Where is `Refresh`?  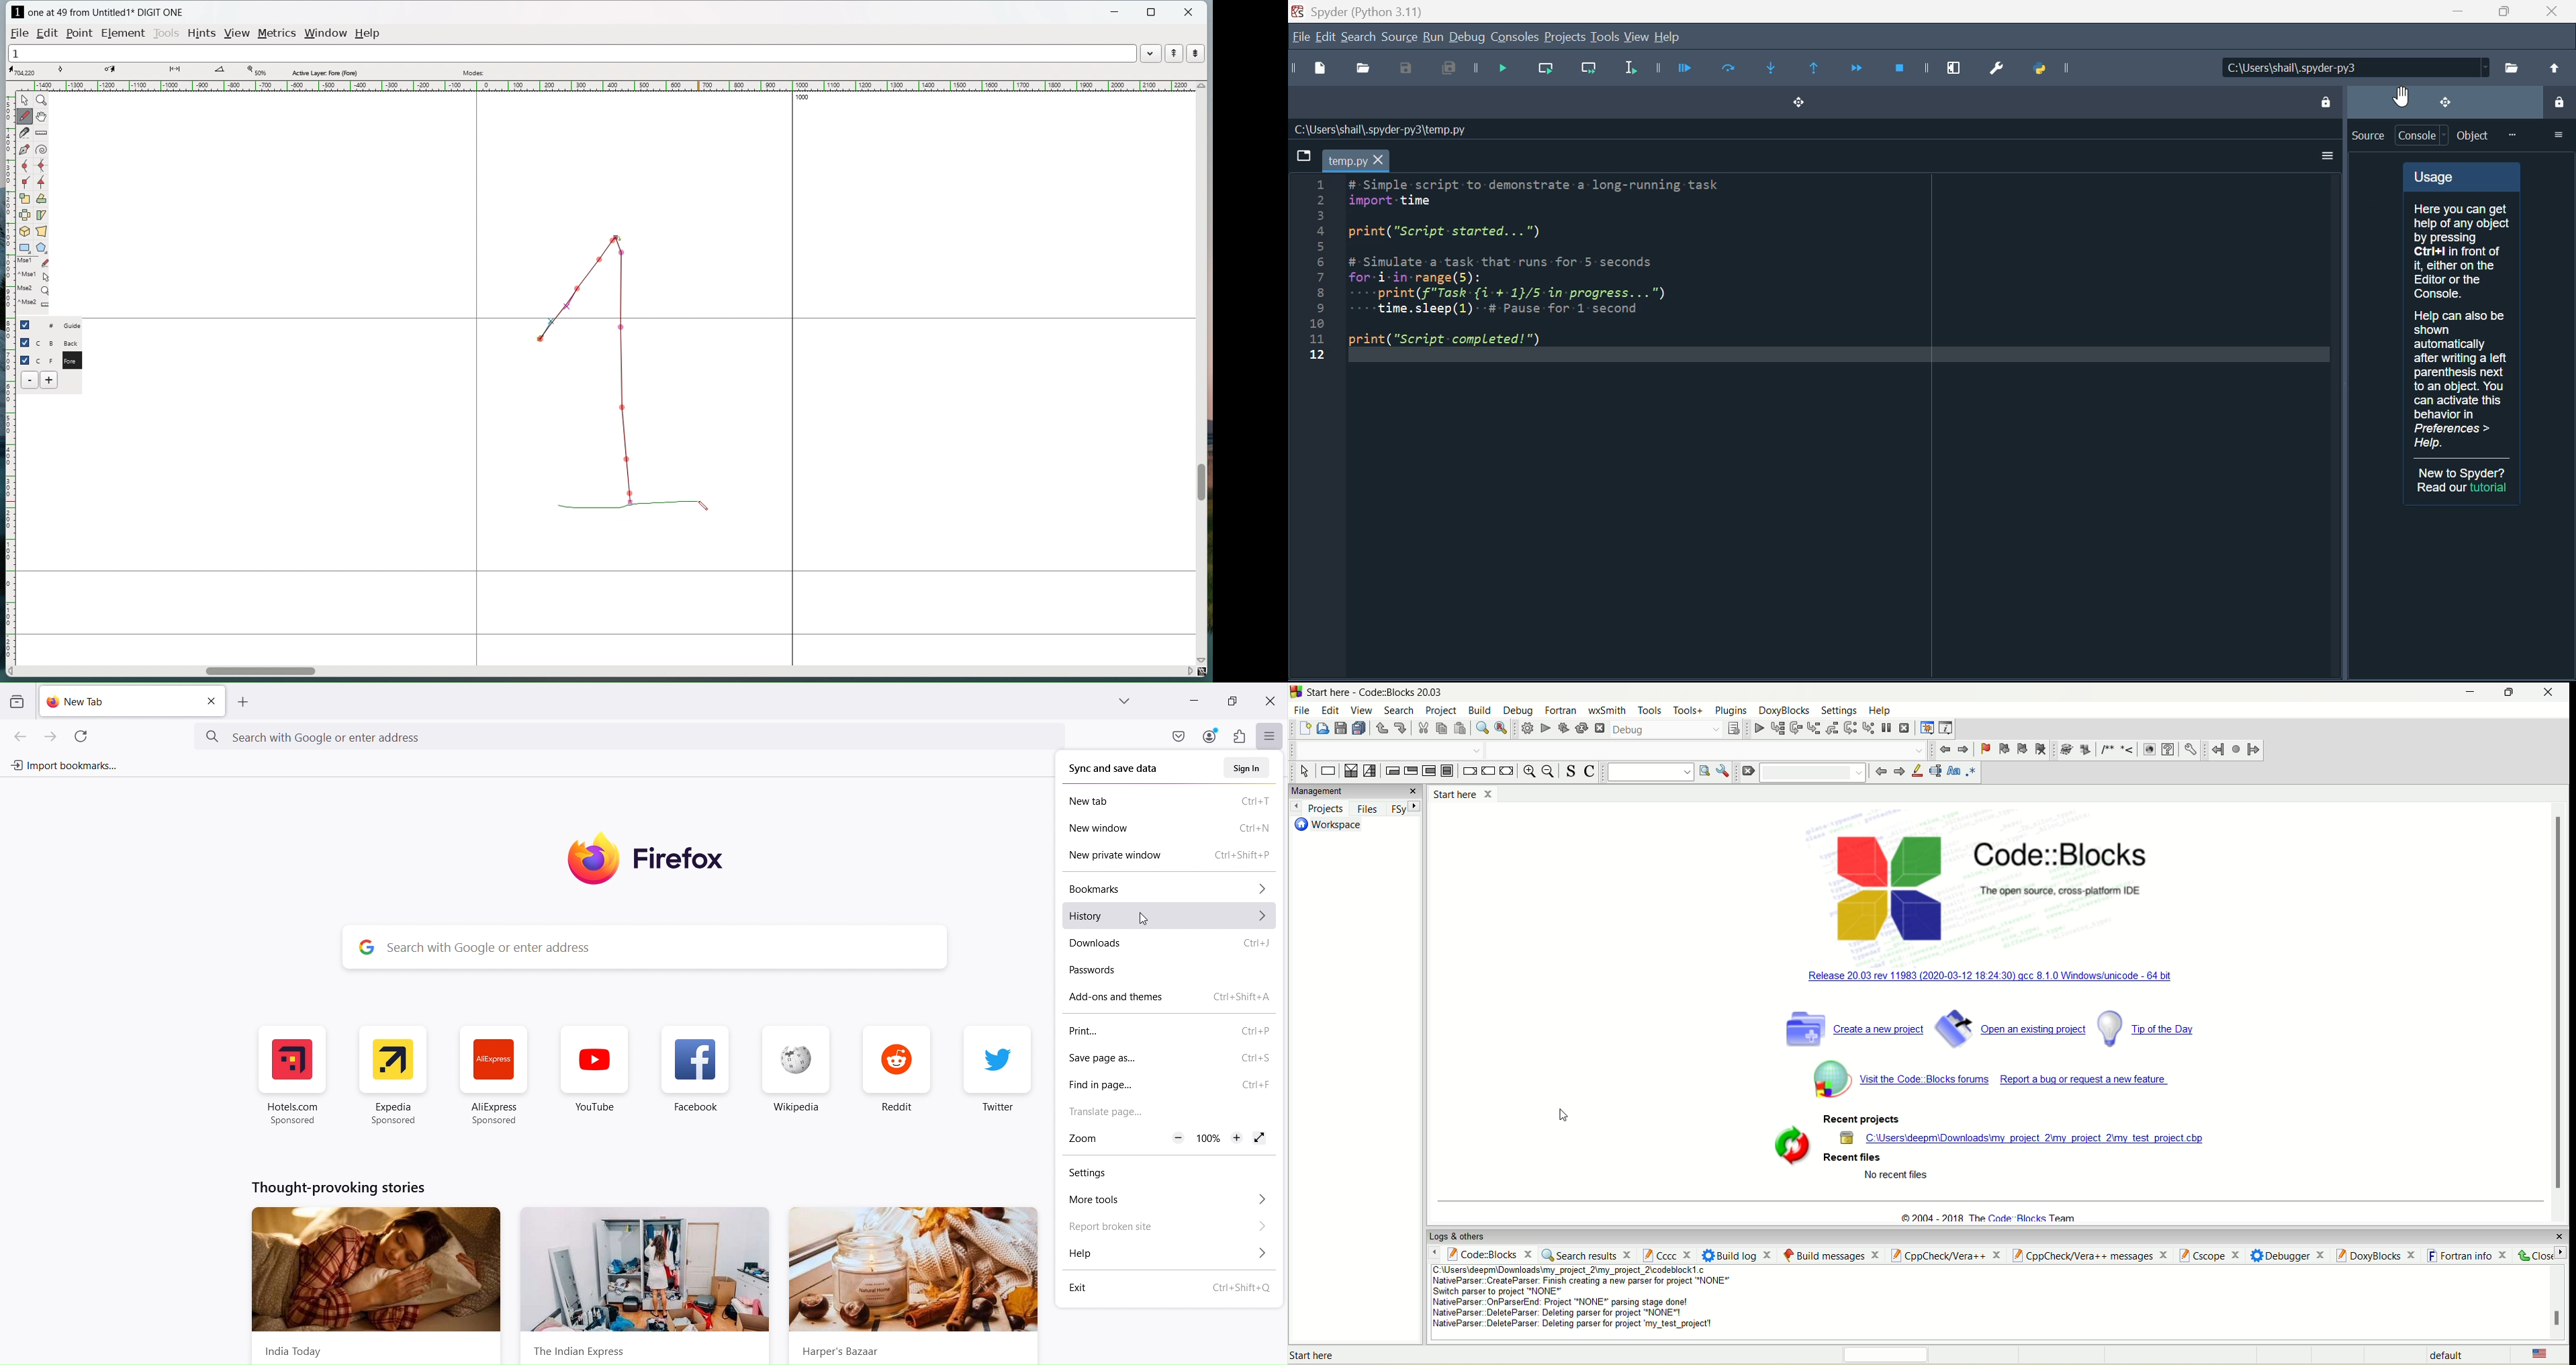
Refresh is located at coordinates (81, 735).